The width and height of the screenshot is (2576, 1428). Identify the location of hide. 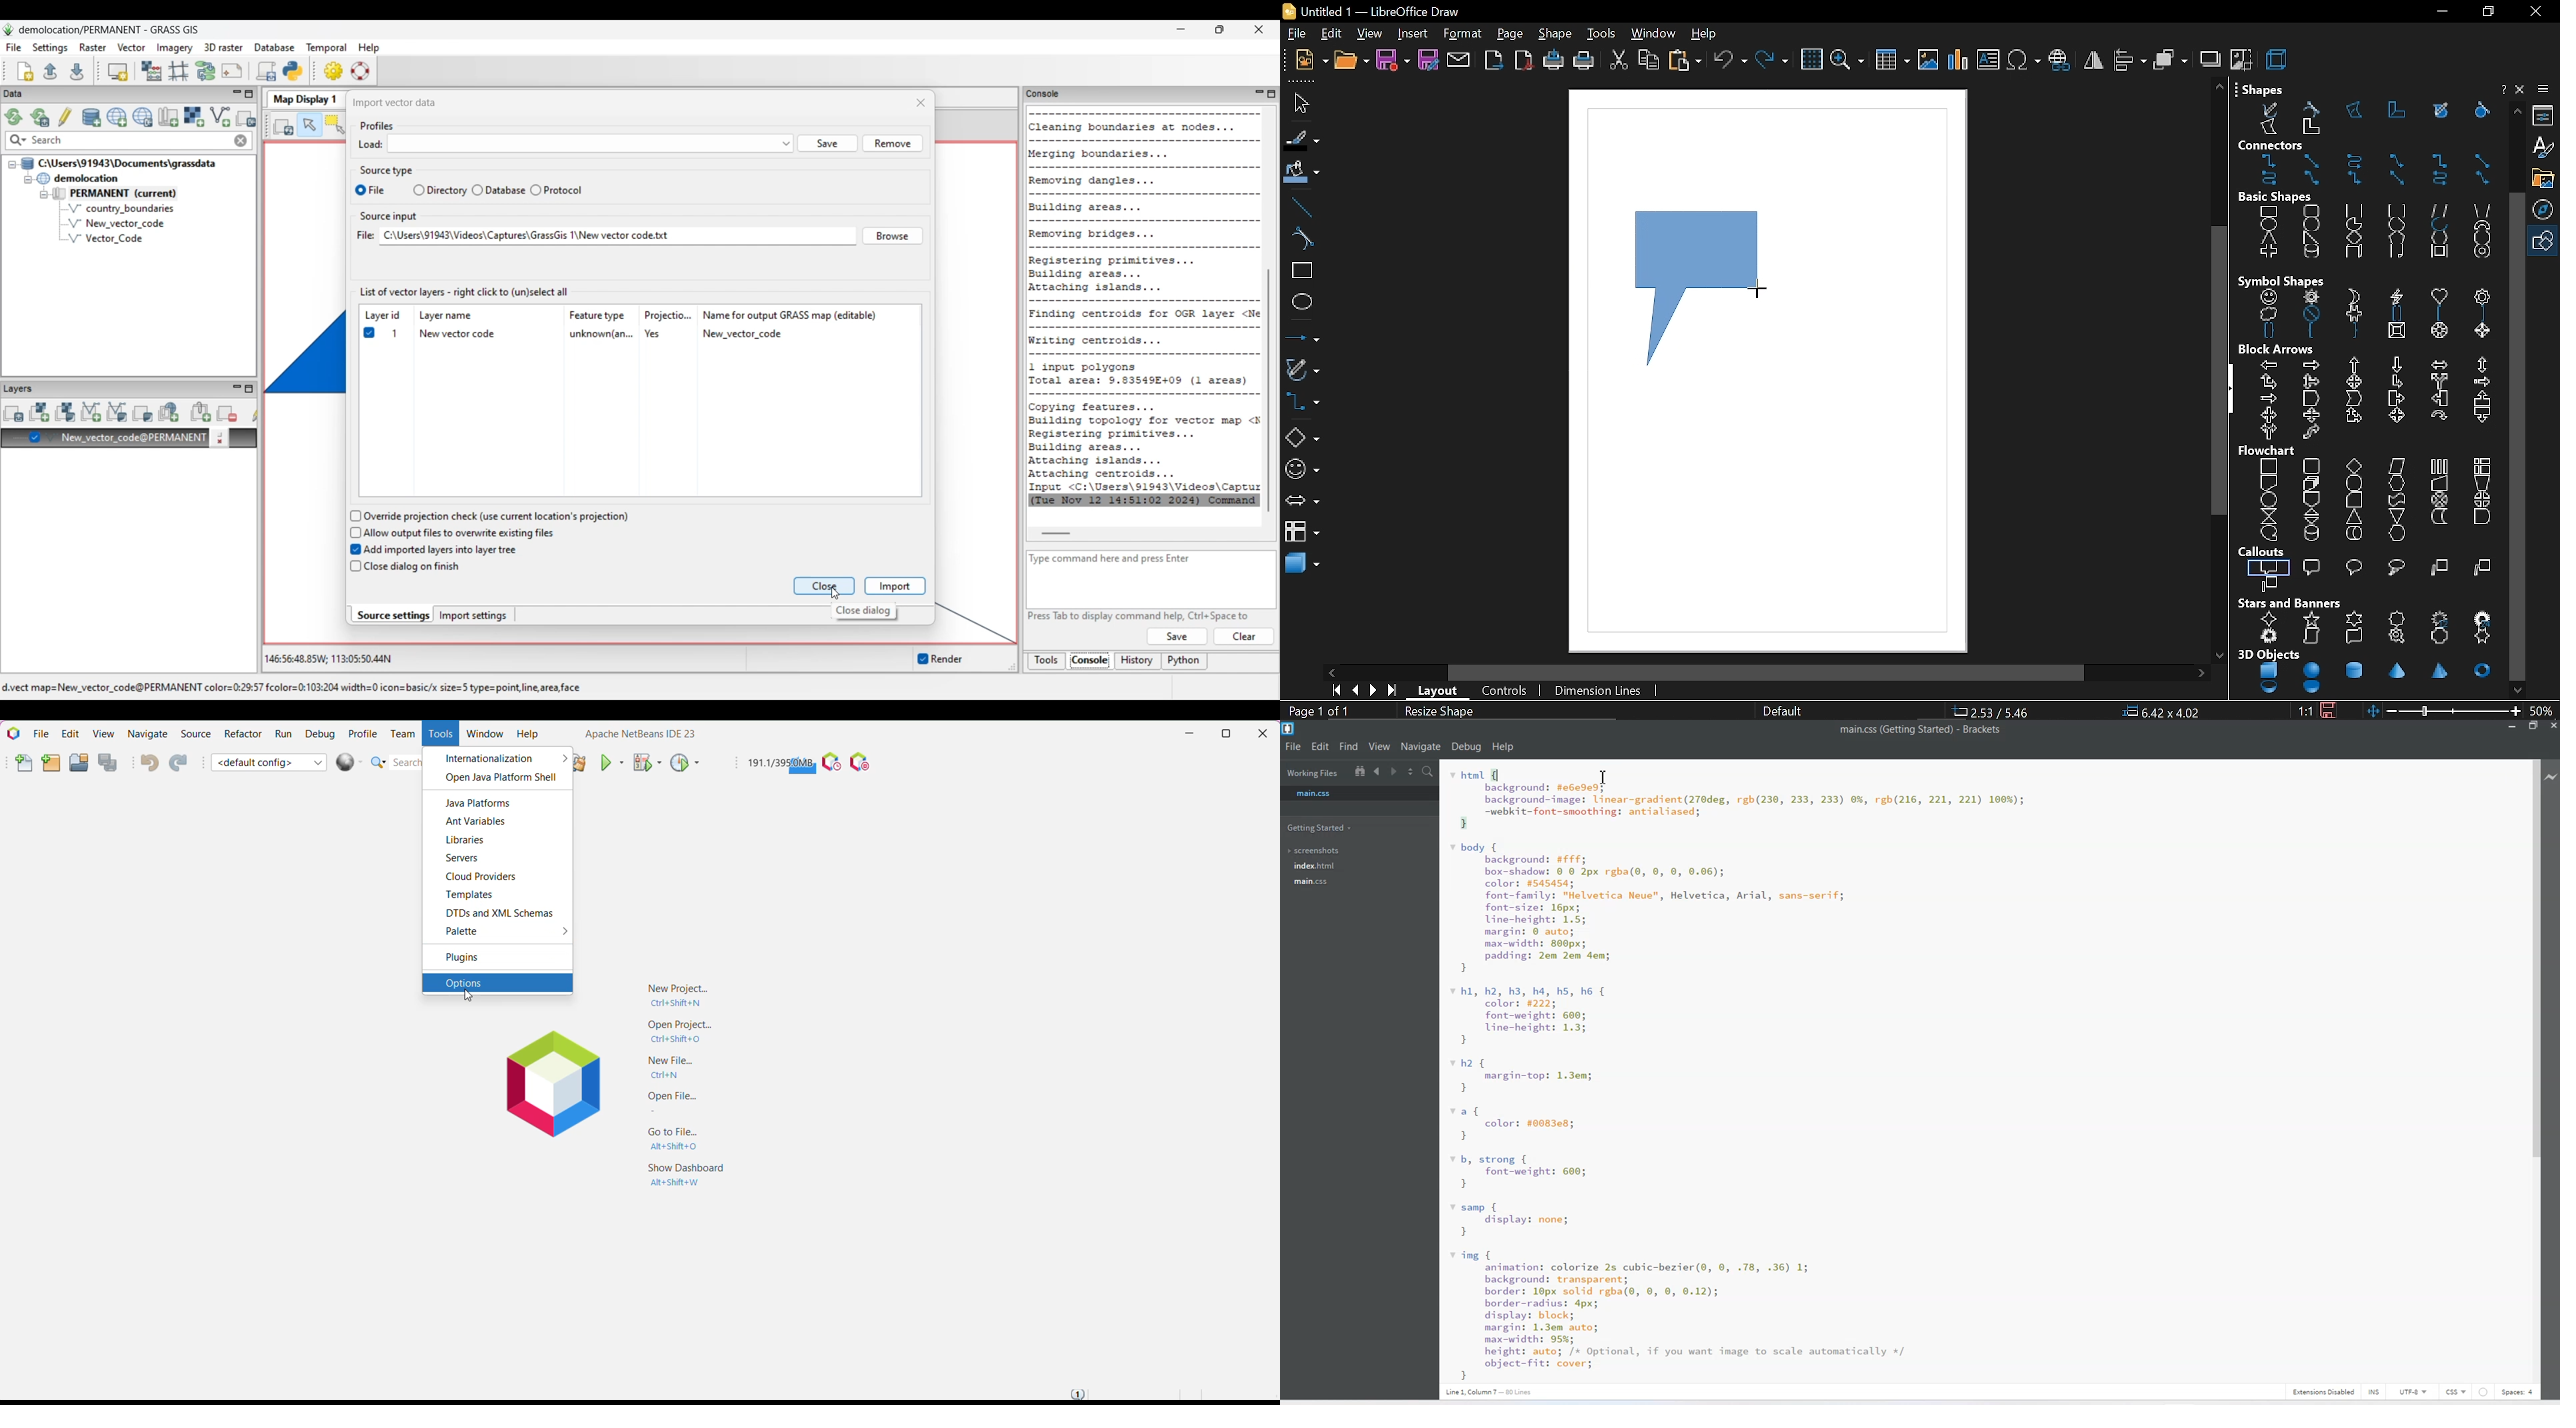
(2231, 390).